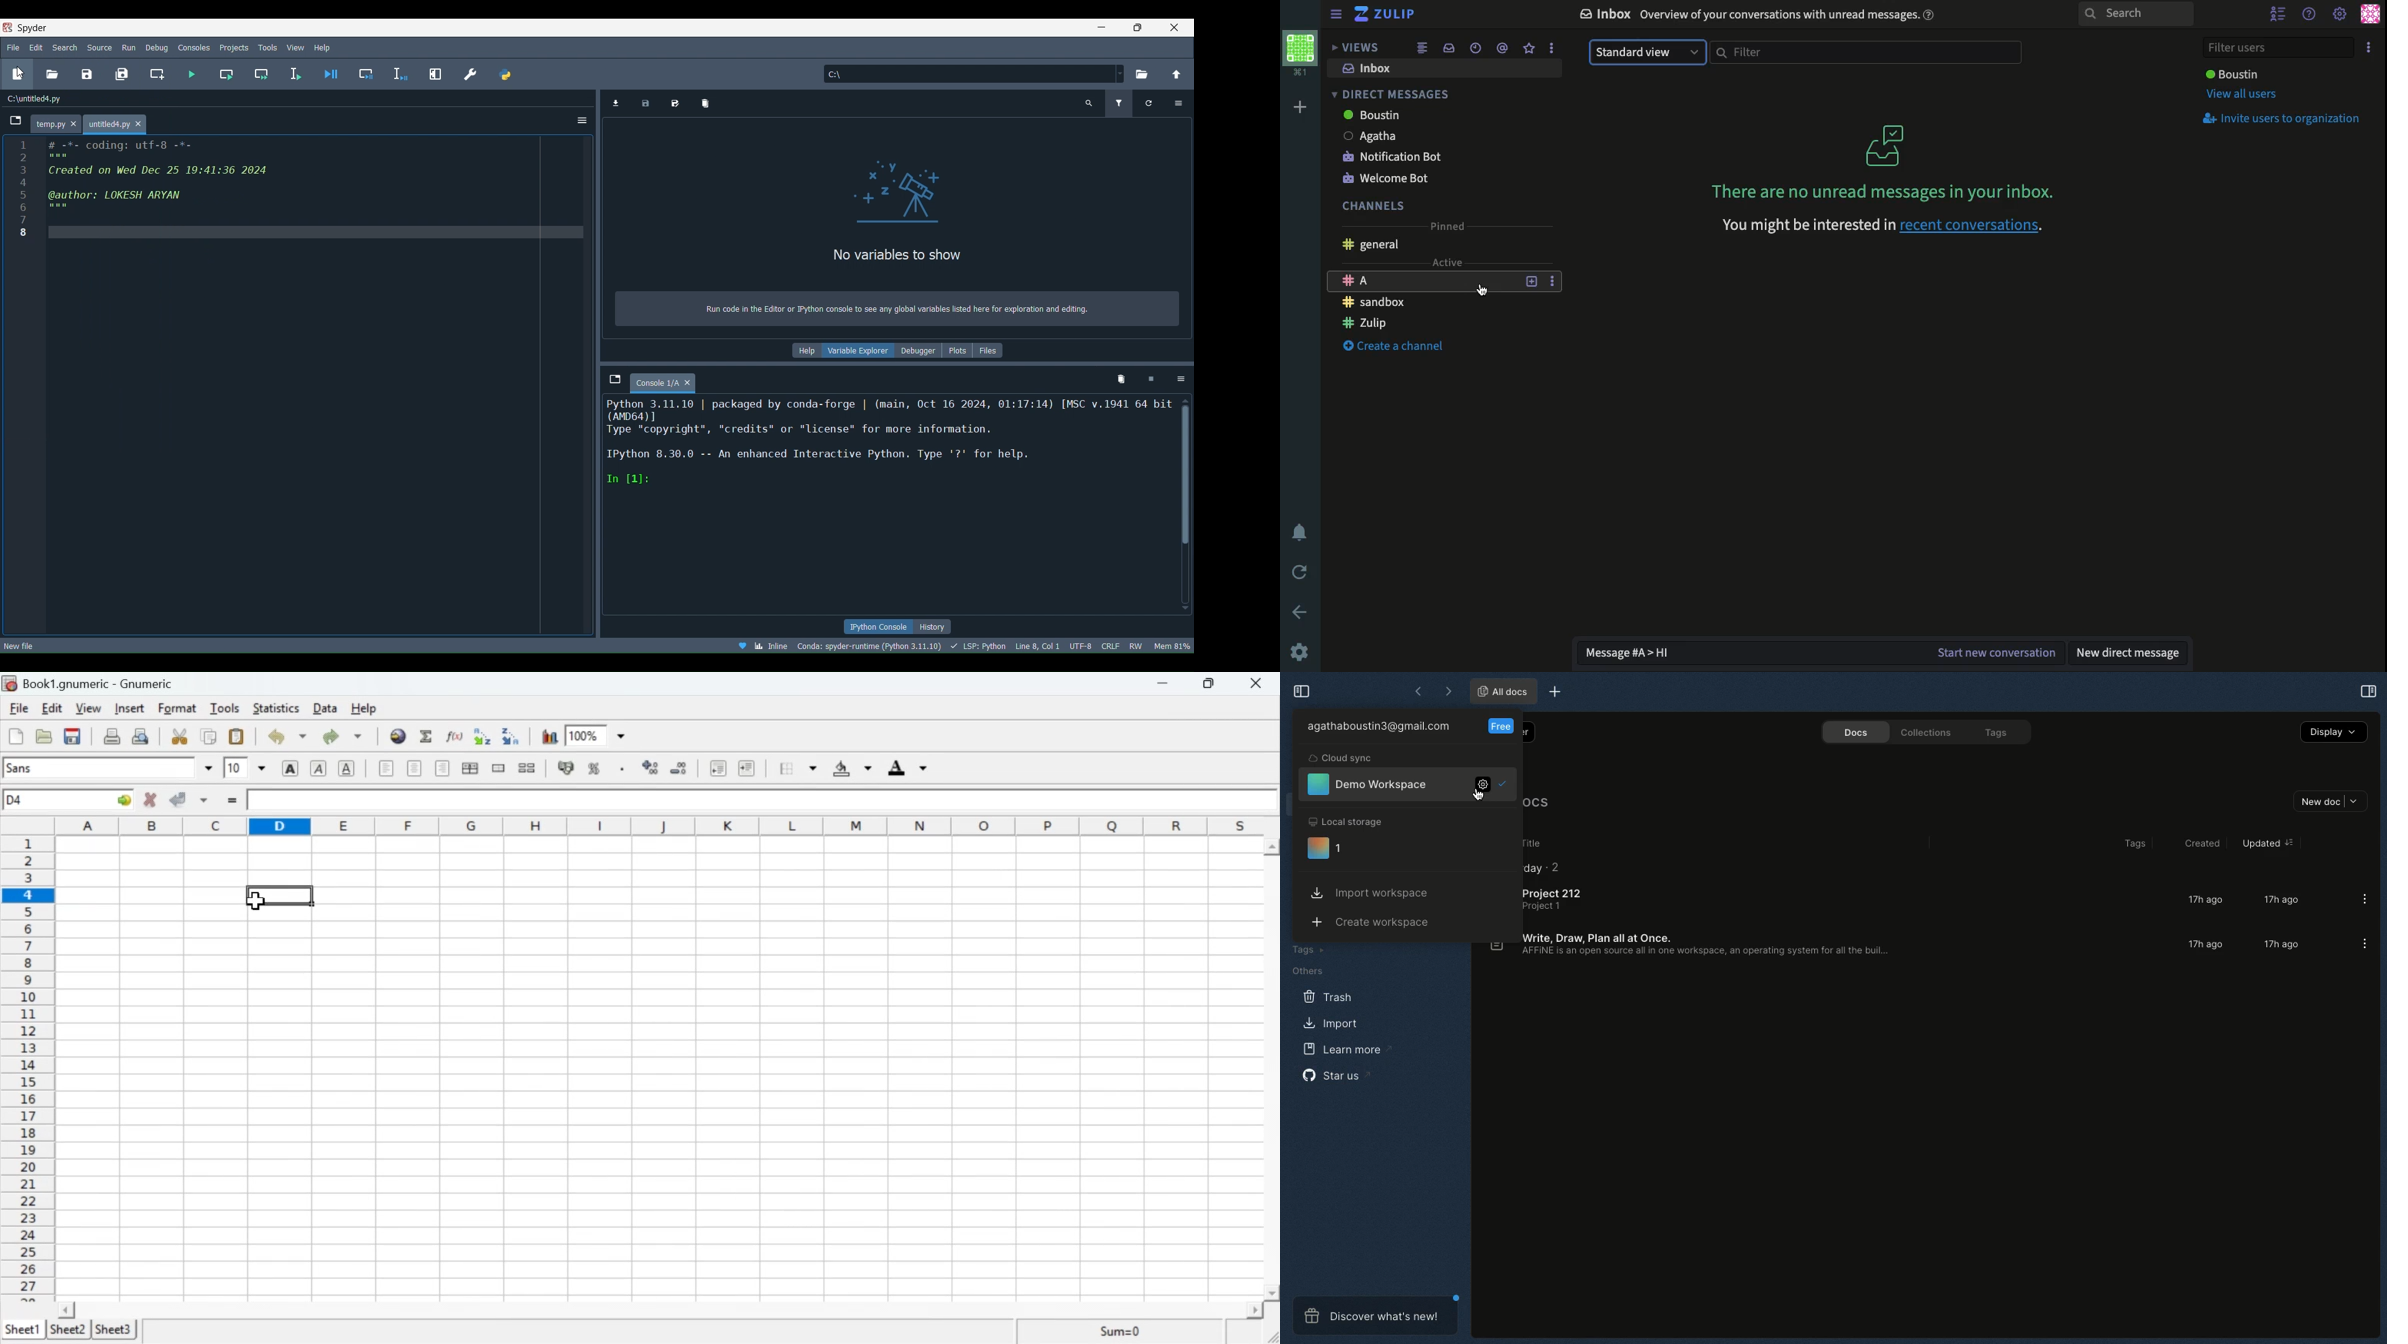 Image resolution: width=2408 pixels, height=1344 pixels. Describe the element at coordinates (257, 75) in the screenshot. I see `Run current cell and go to the next one ( Shift + Return)` at that location.